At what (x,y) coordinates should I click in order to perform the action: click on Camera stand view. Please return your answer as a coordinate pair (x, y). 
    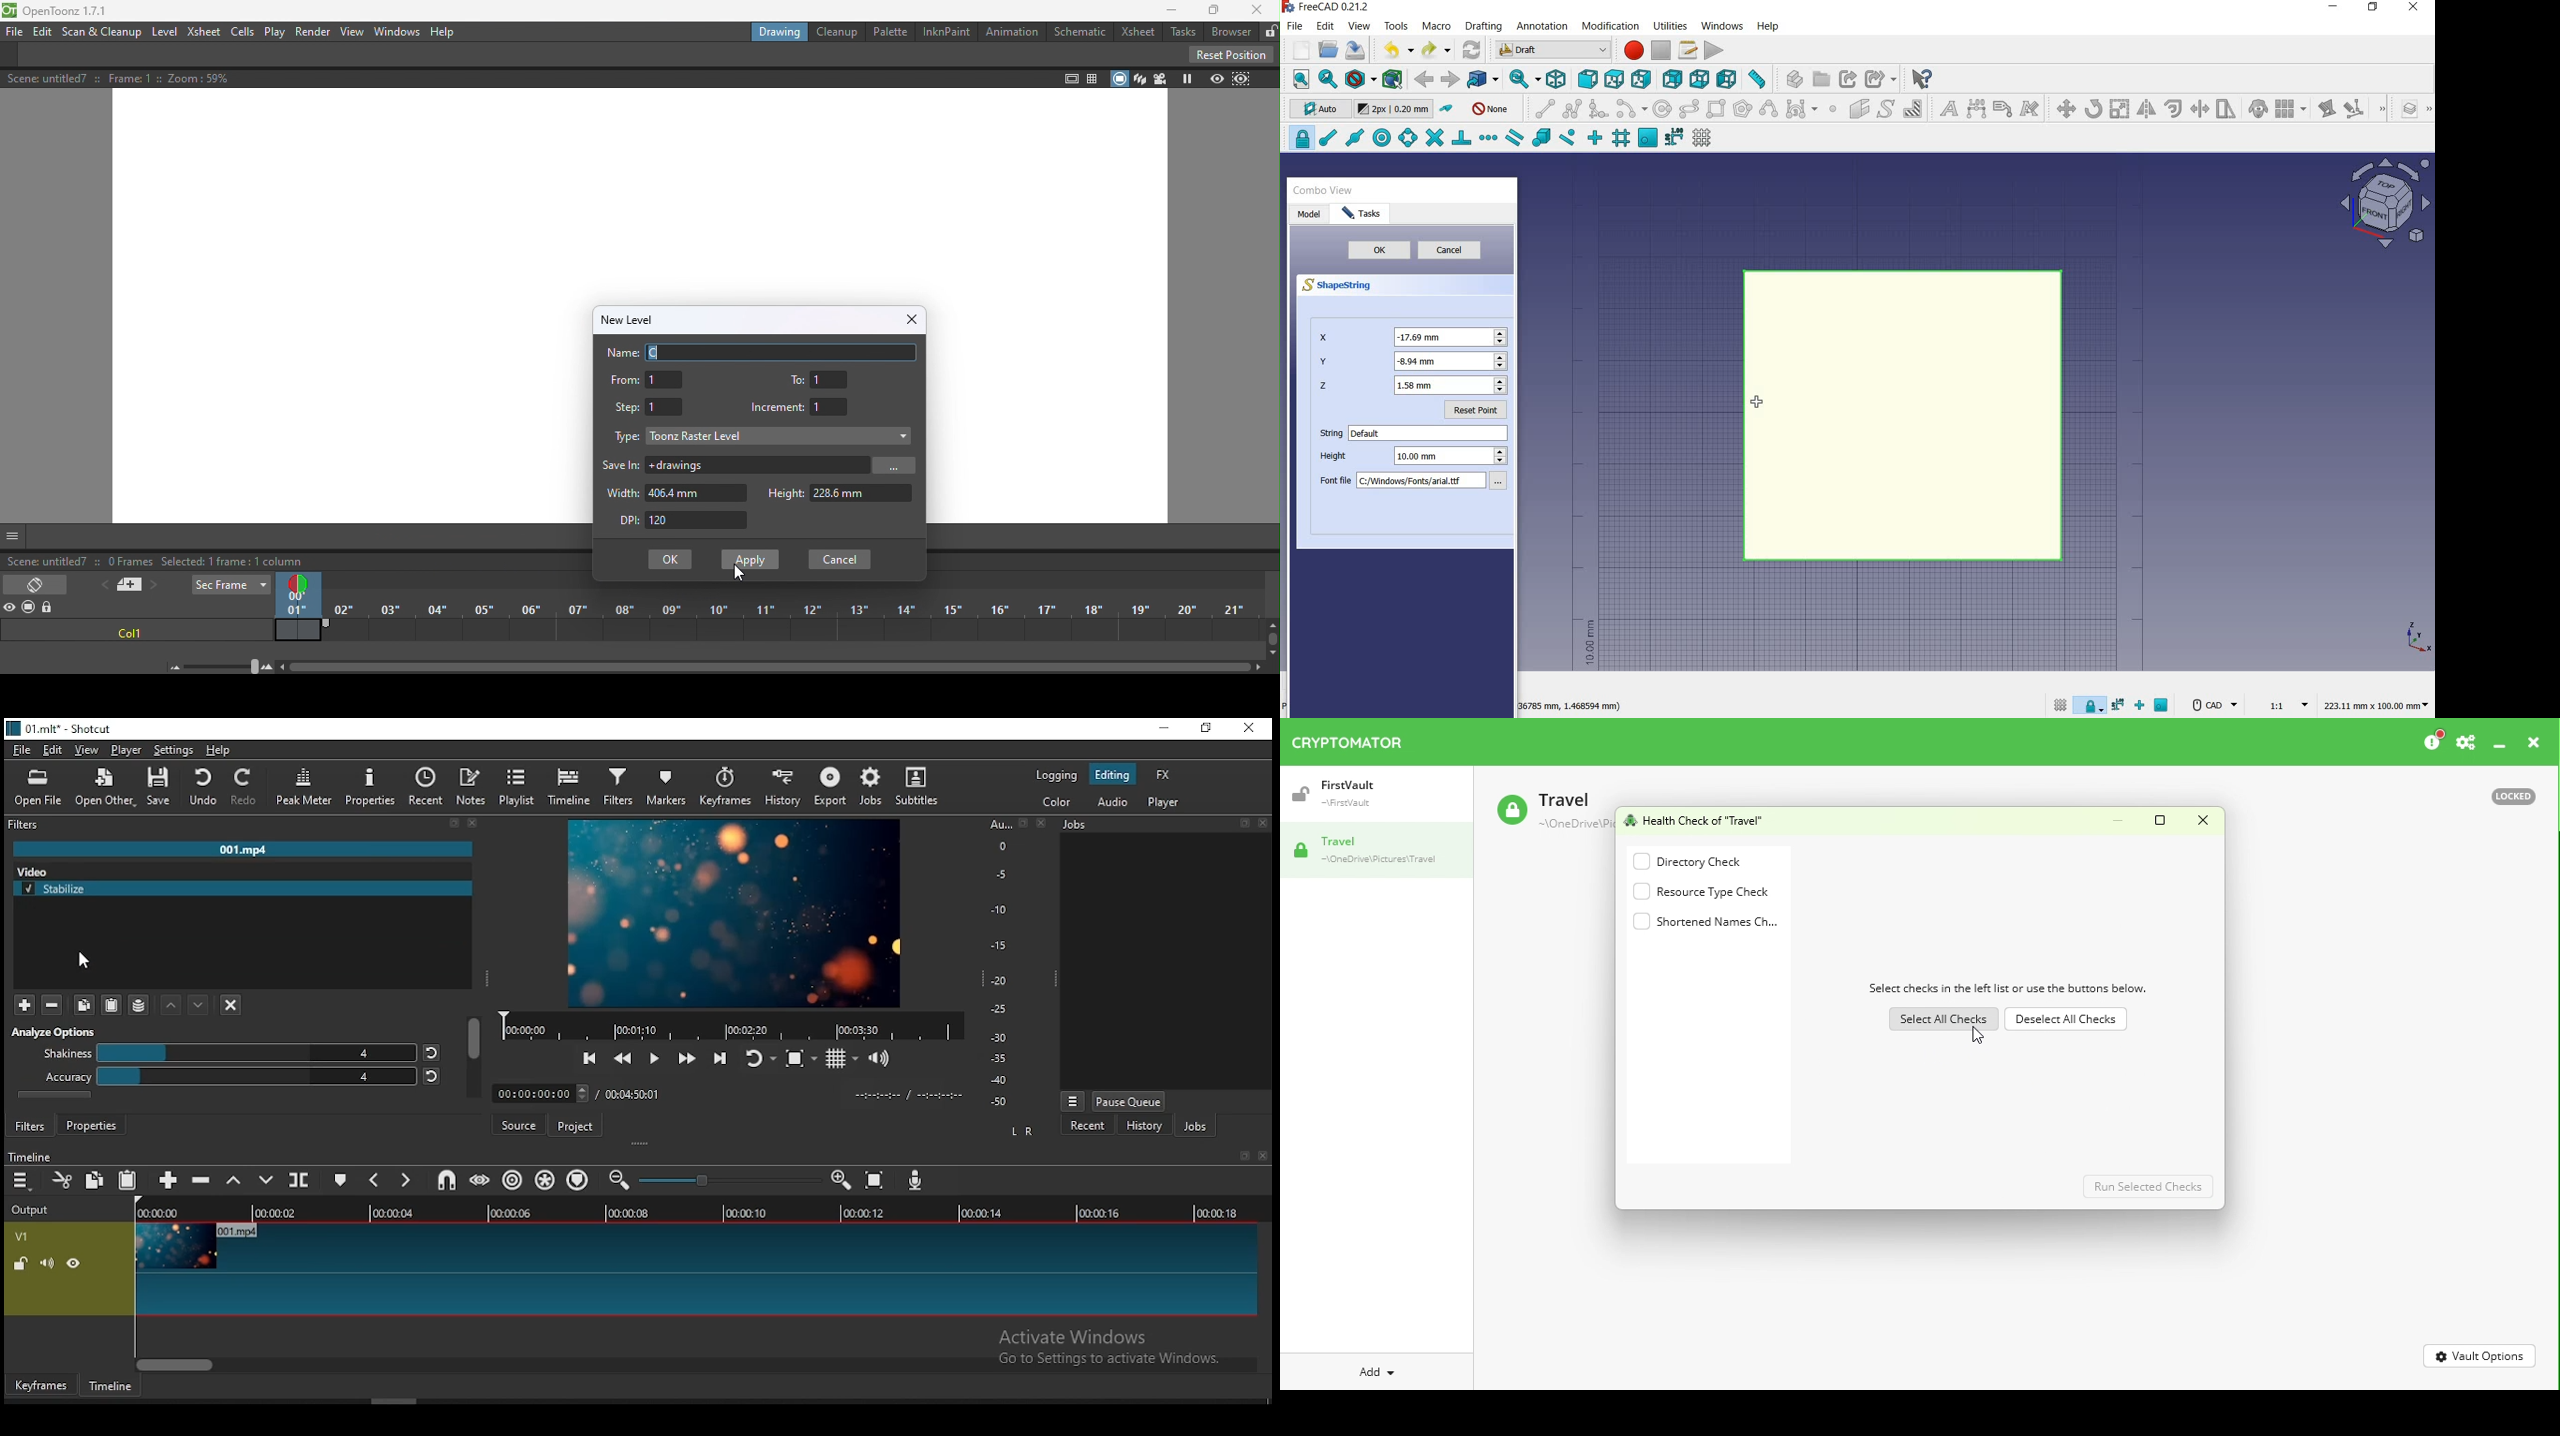
    Looking at the image, I should click on (1118, 79).